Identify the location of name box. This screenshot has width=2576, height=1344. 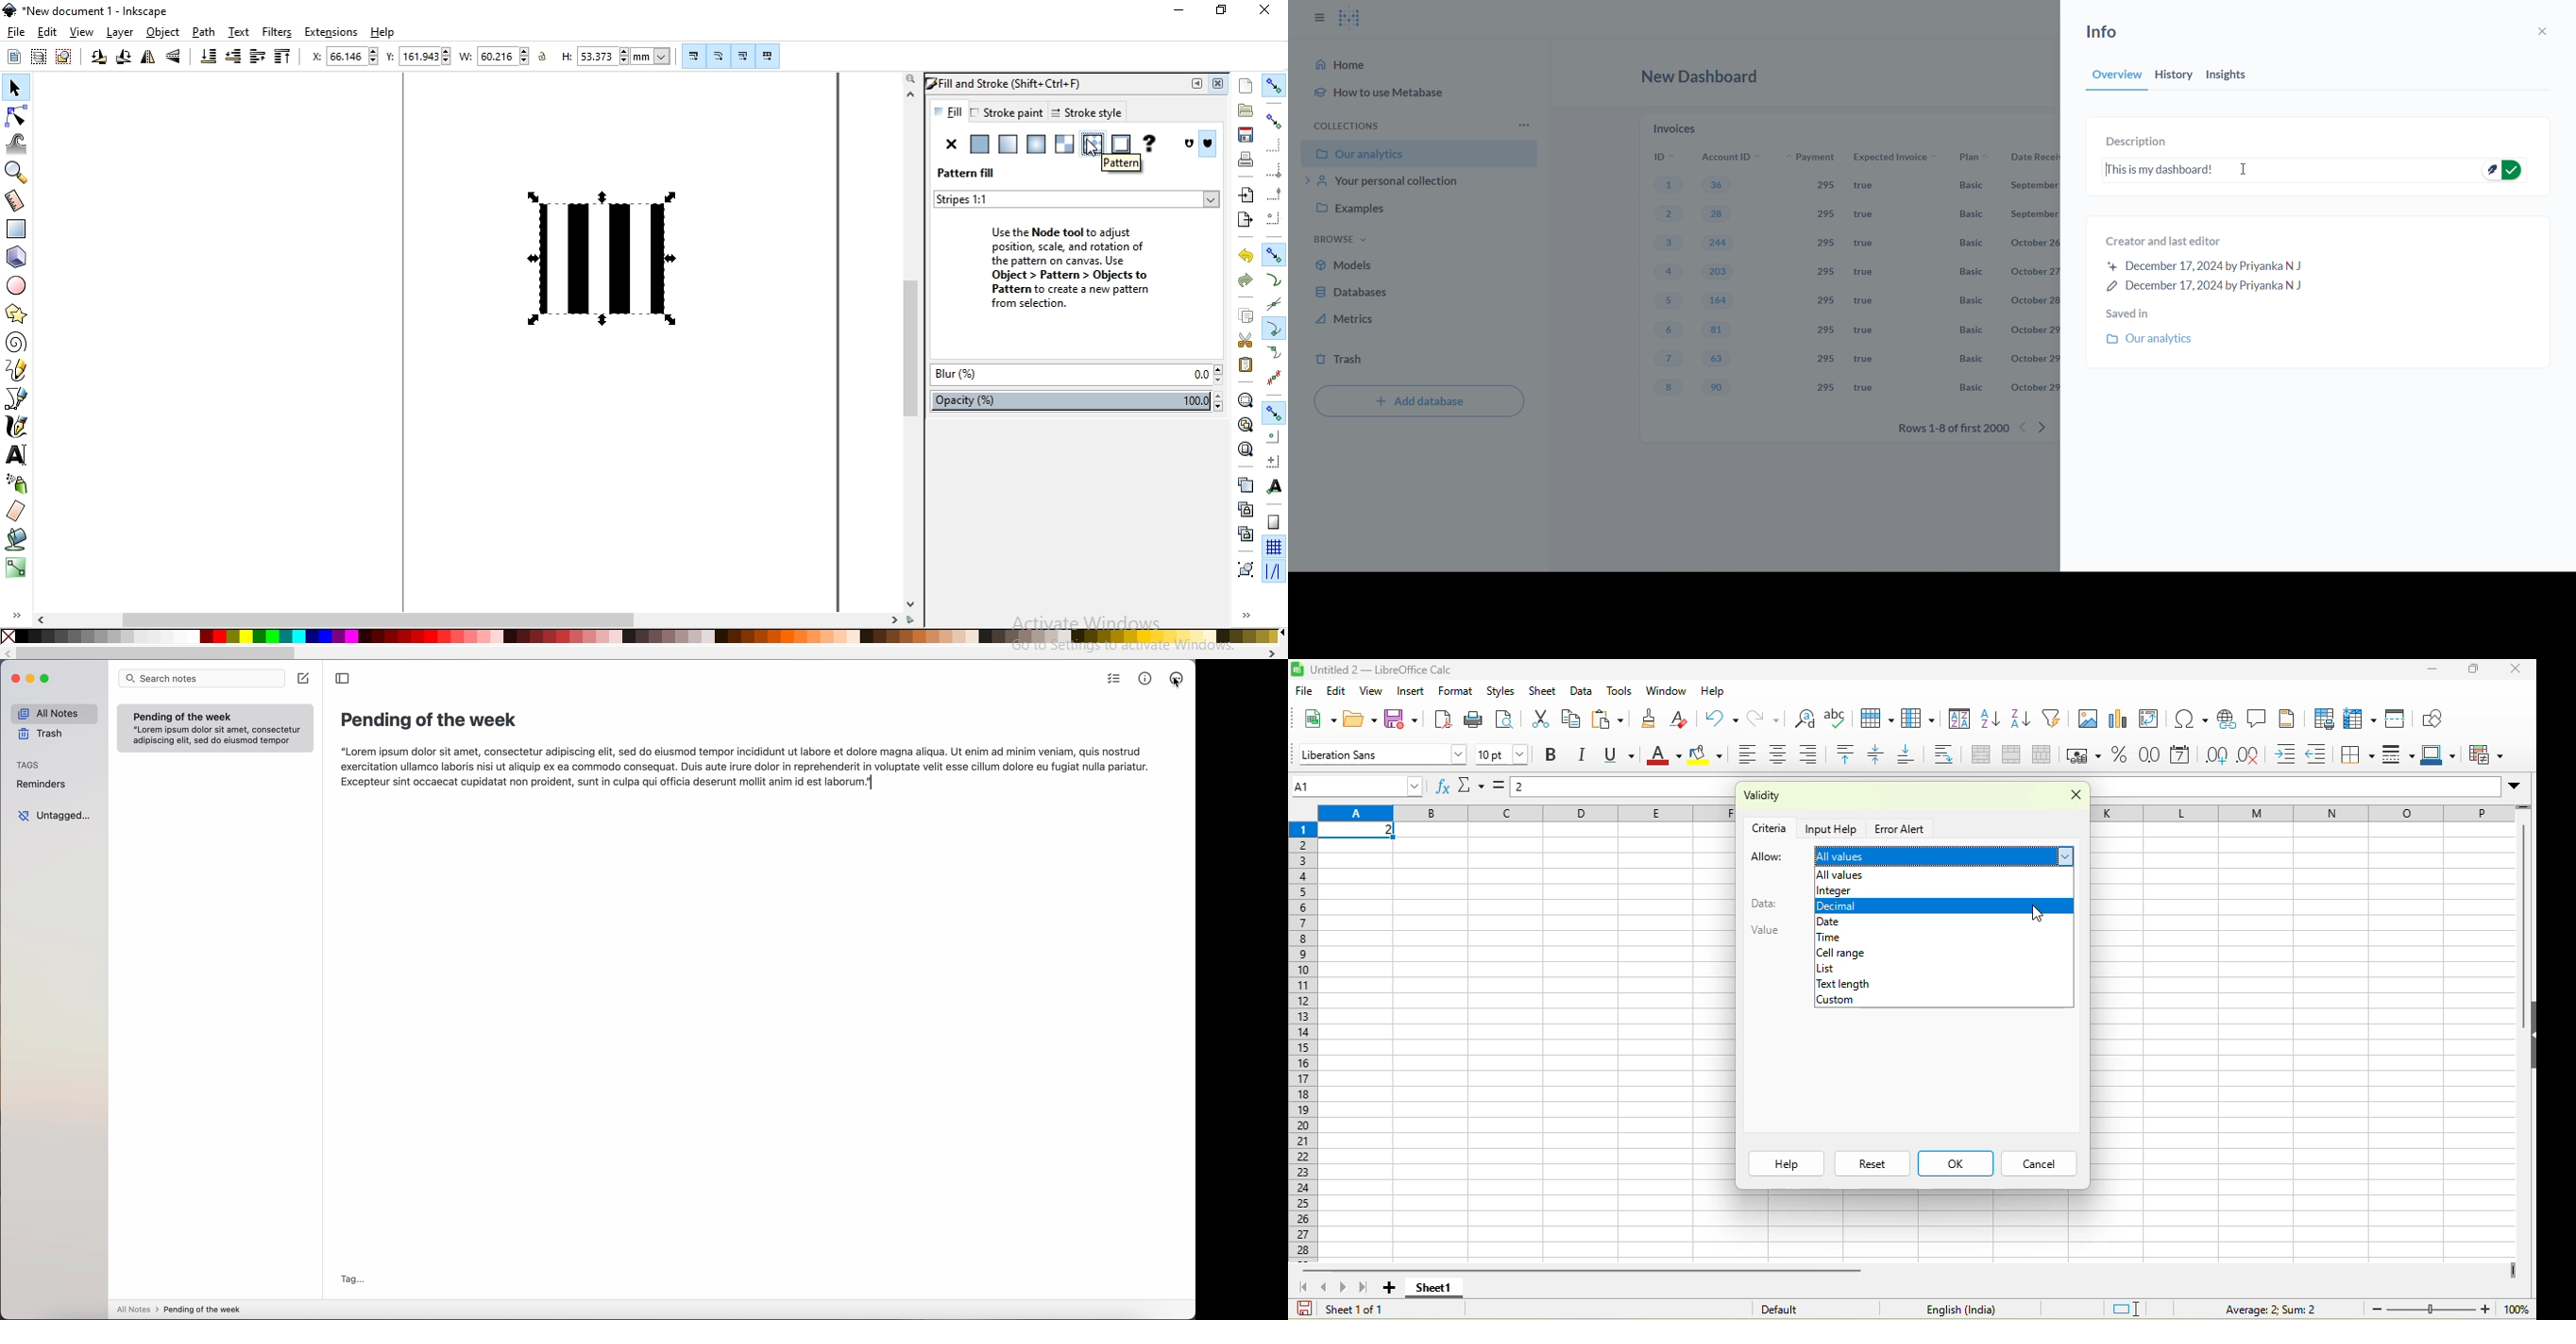
(1359, 785).